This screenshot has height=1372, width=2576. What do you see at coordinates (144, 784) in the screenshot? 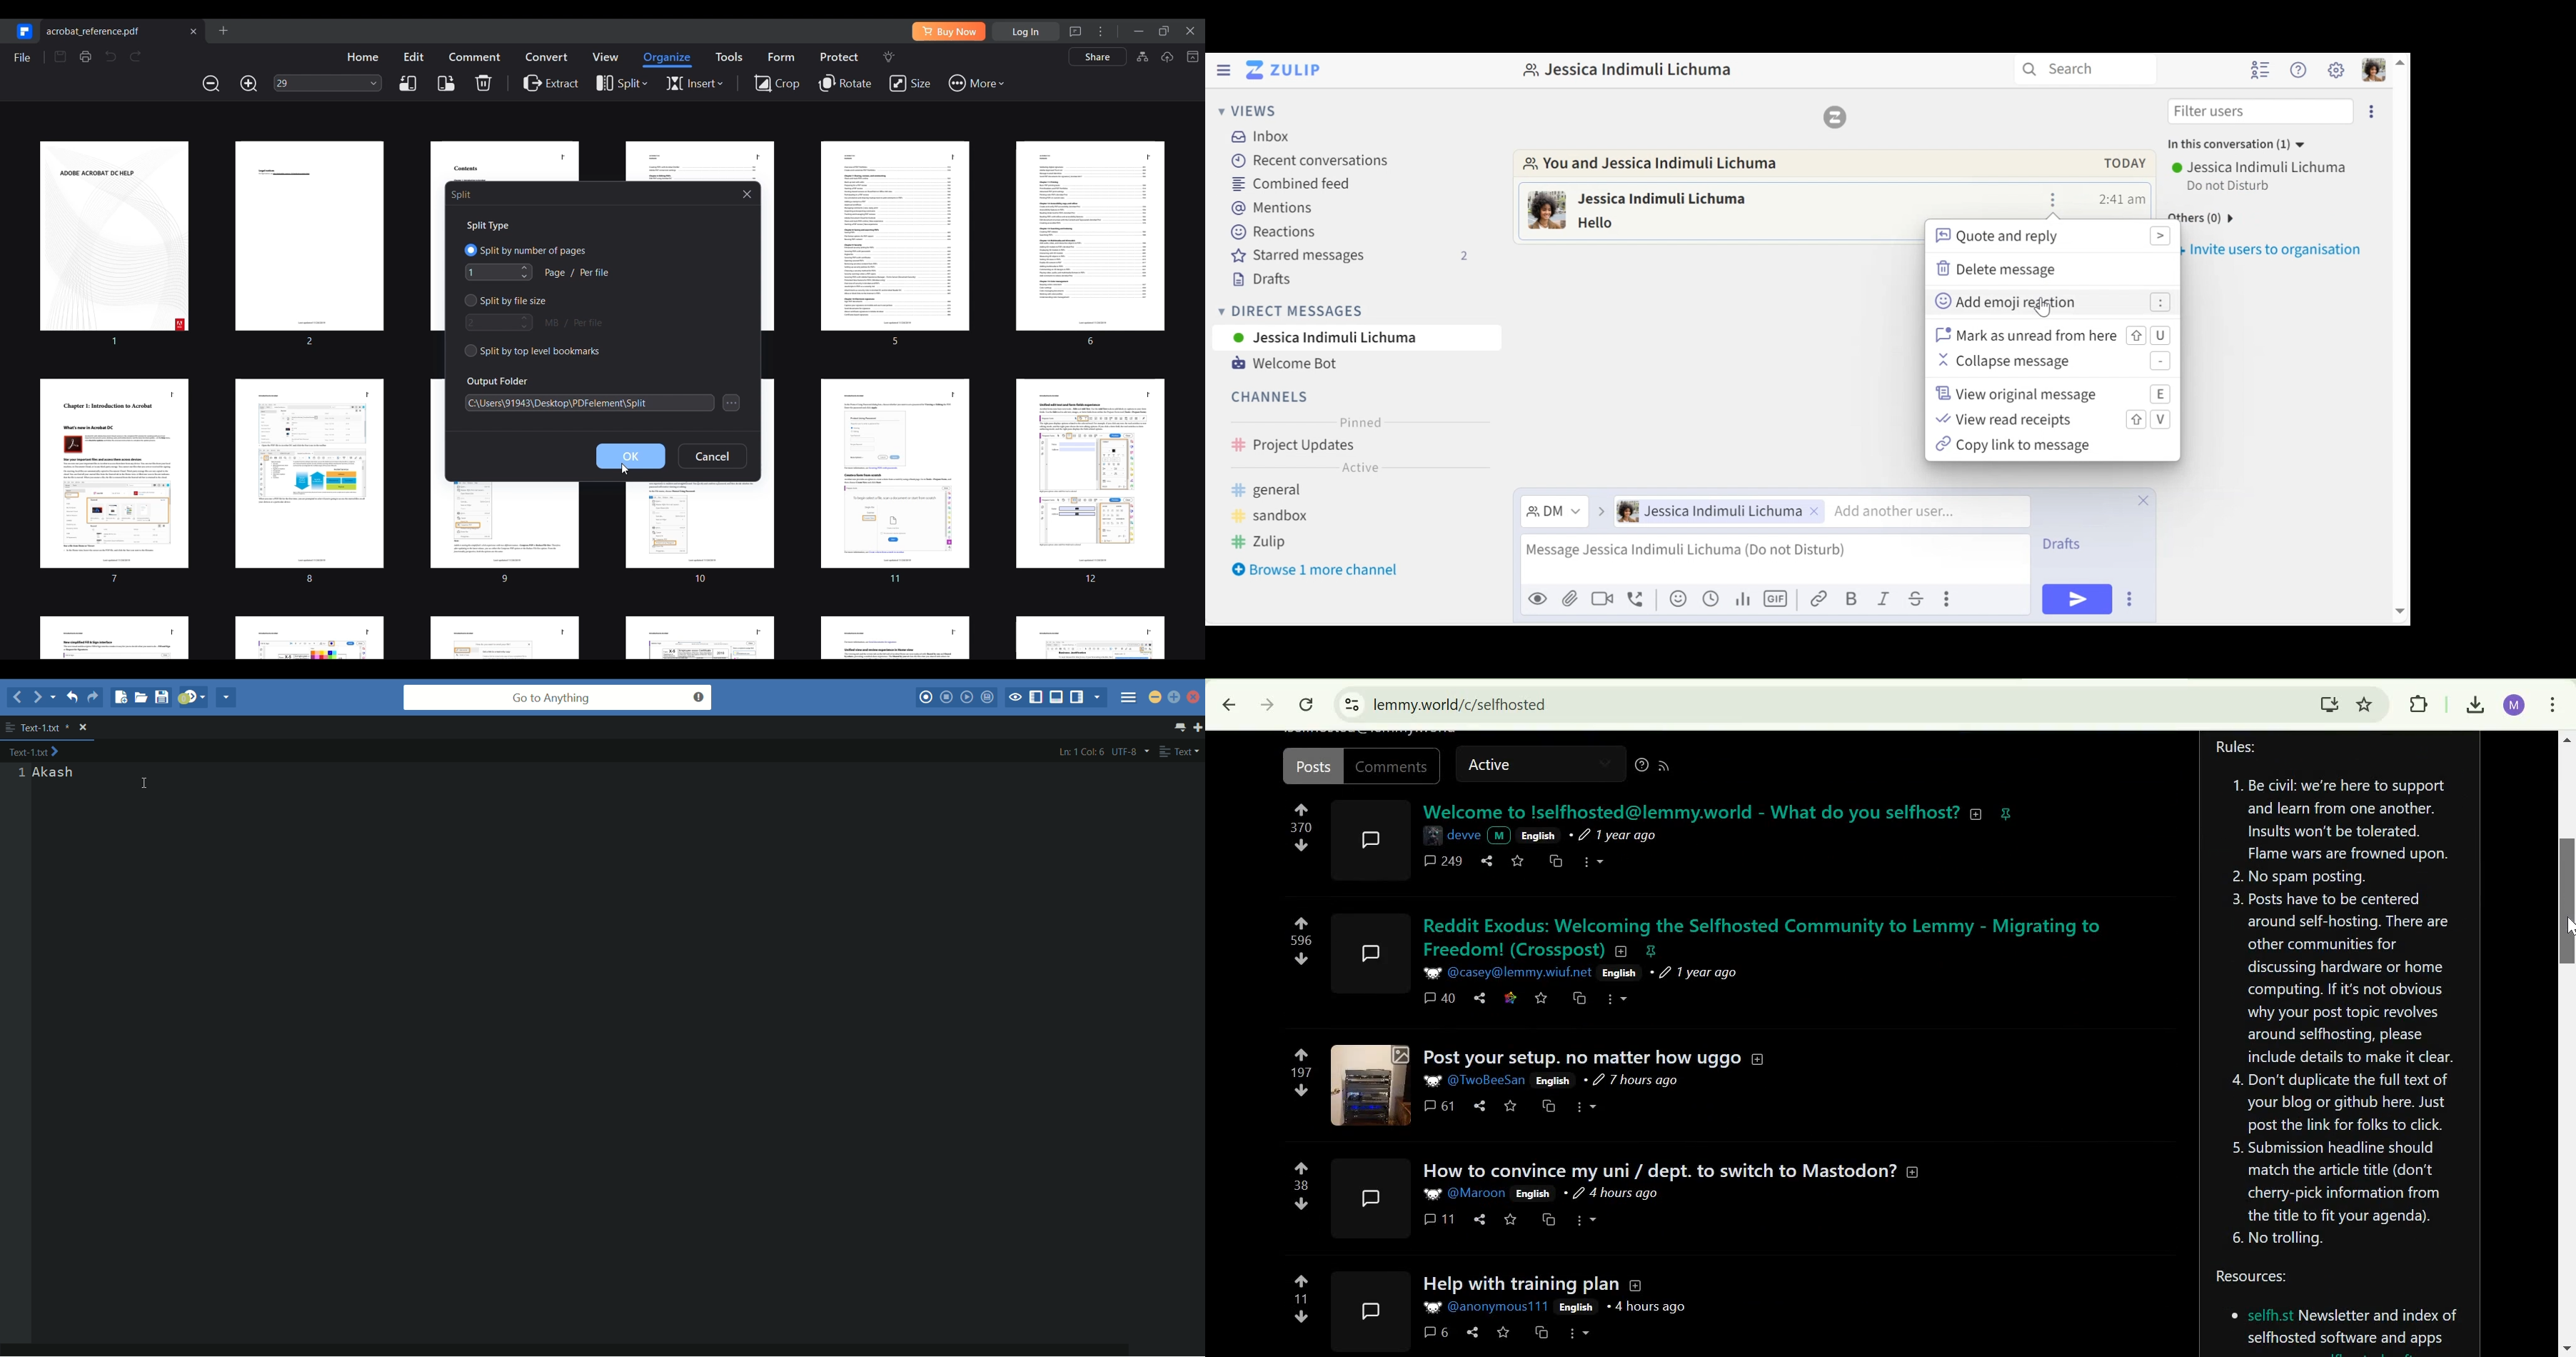
I see `cursor` at bounding box center [144, 784].